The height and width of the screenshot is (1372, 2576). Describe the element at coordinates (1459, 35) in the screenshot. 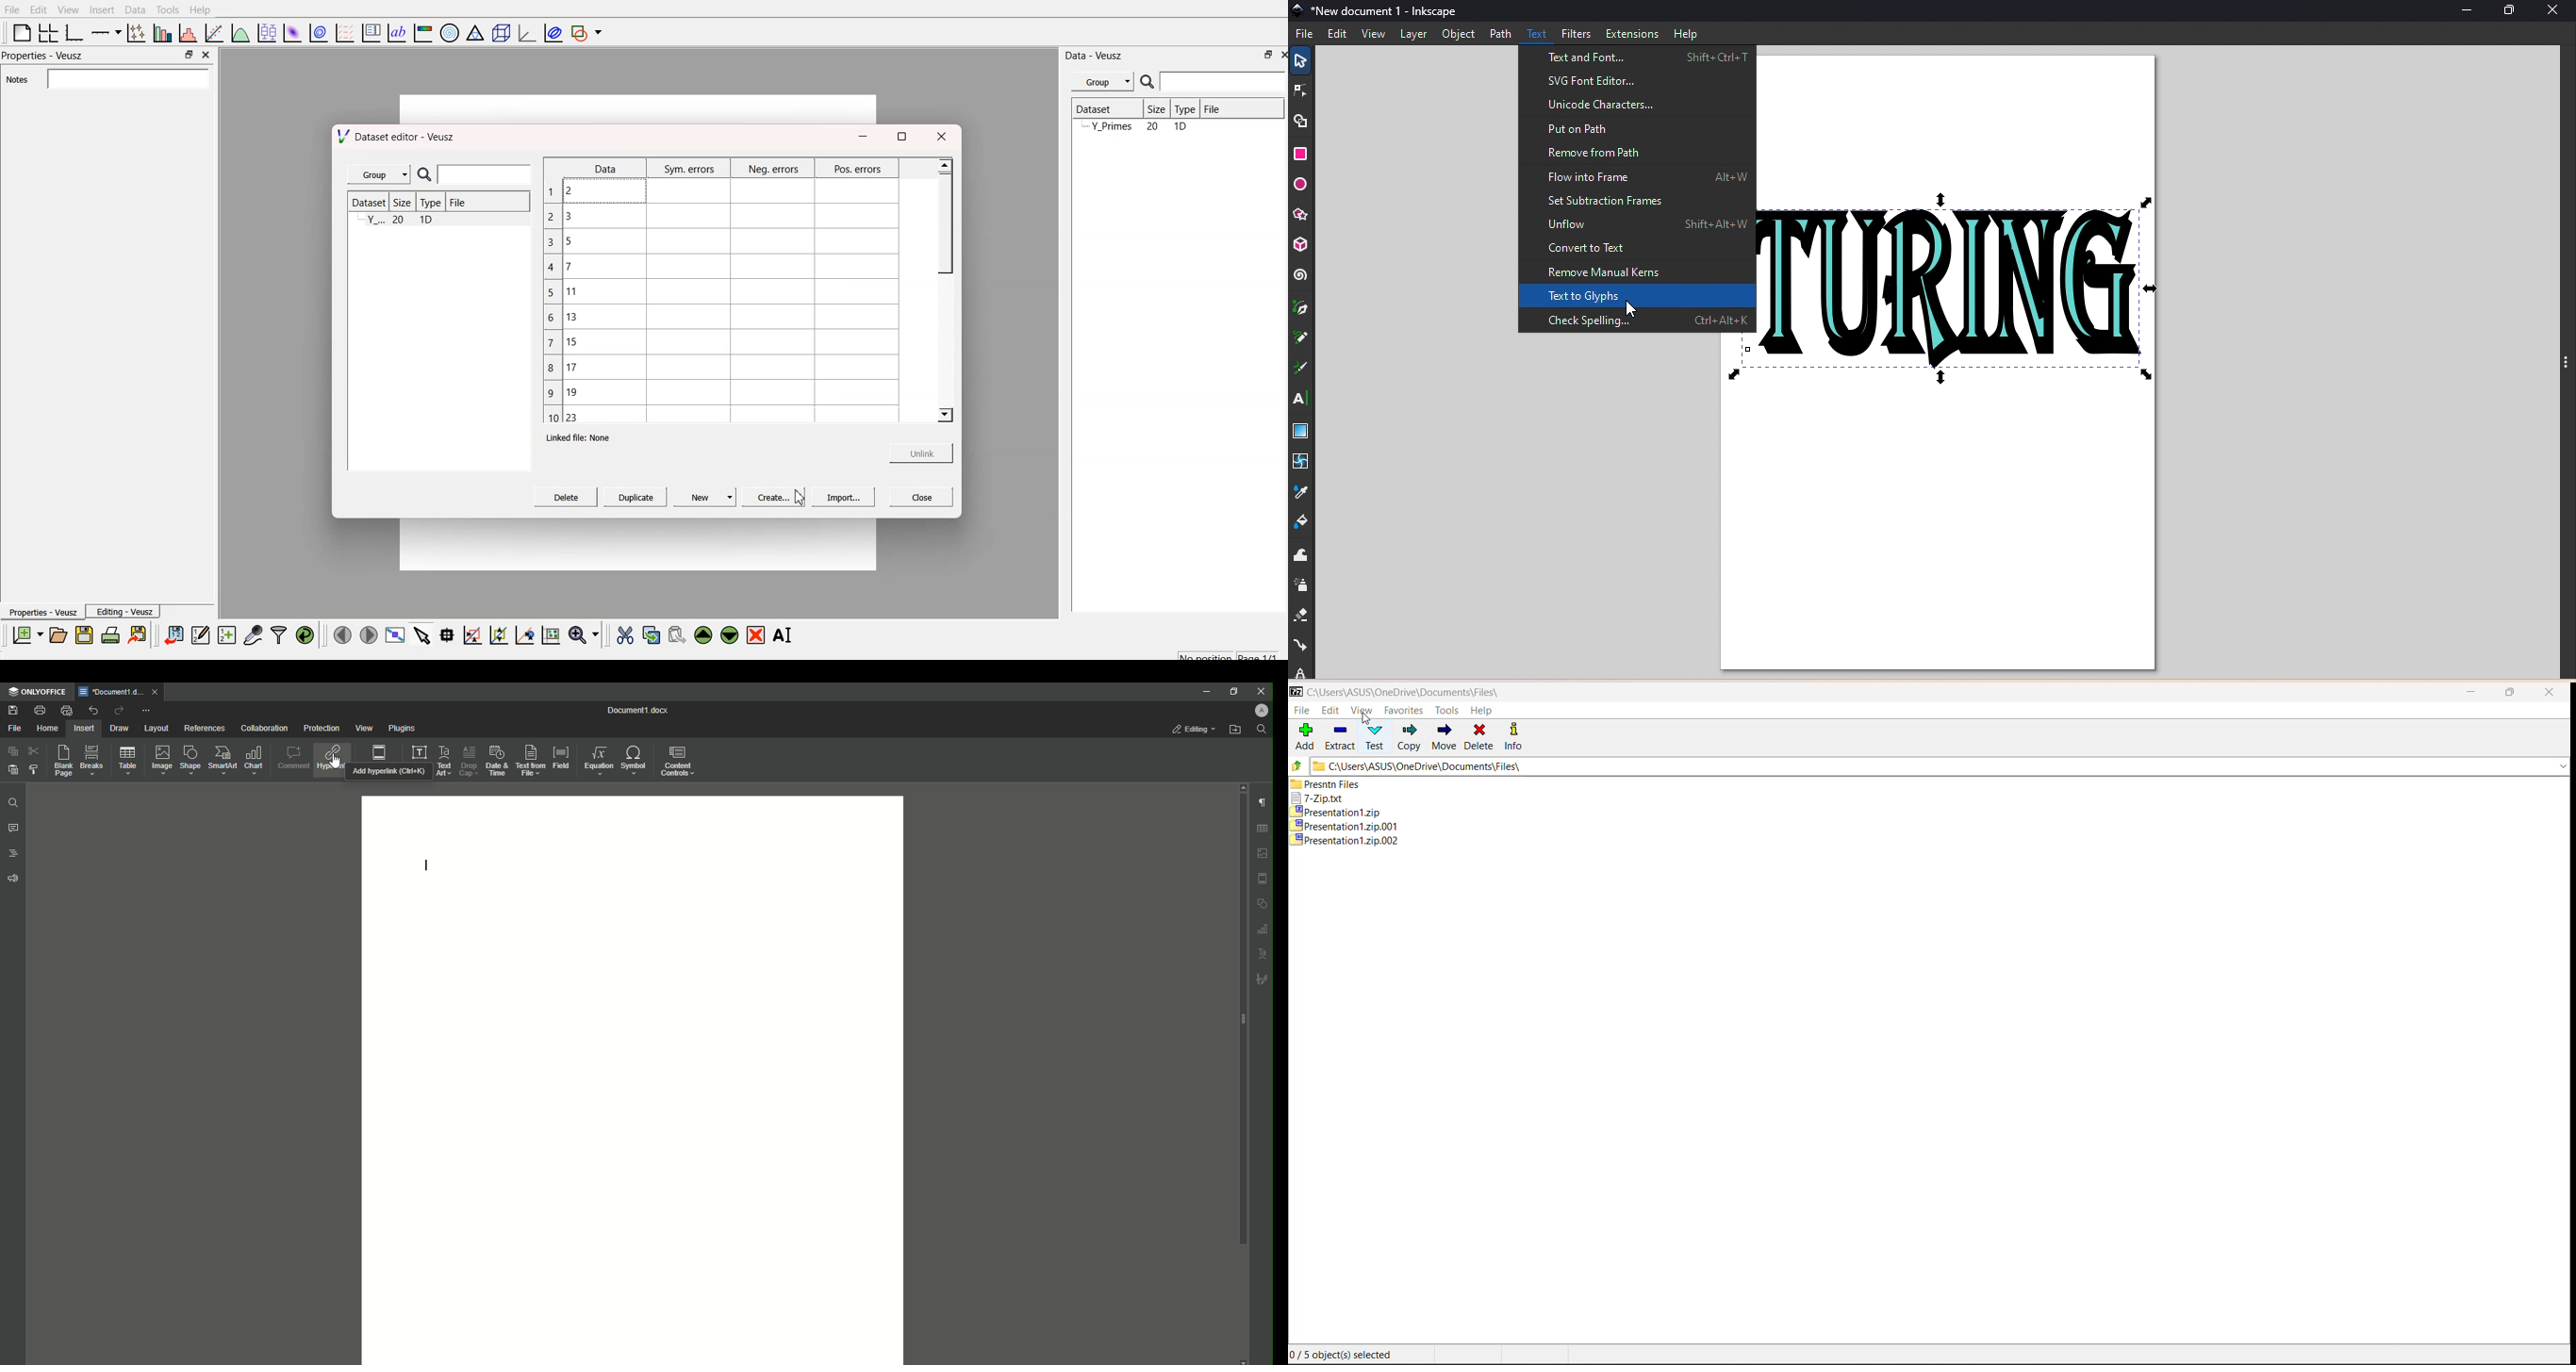

I see `Object` at that location.